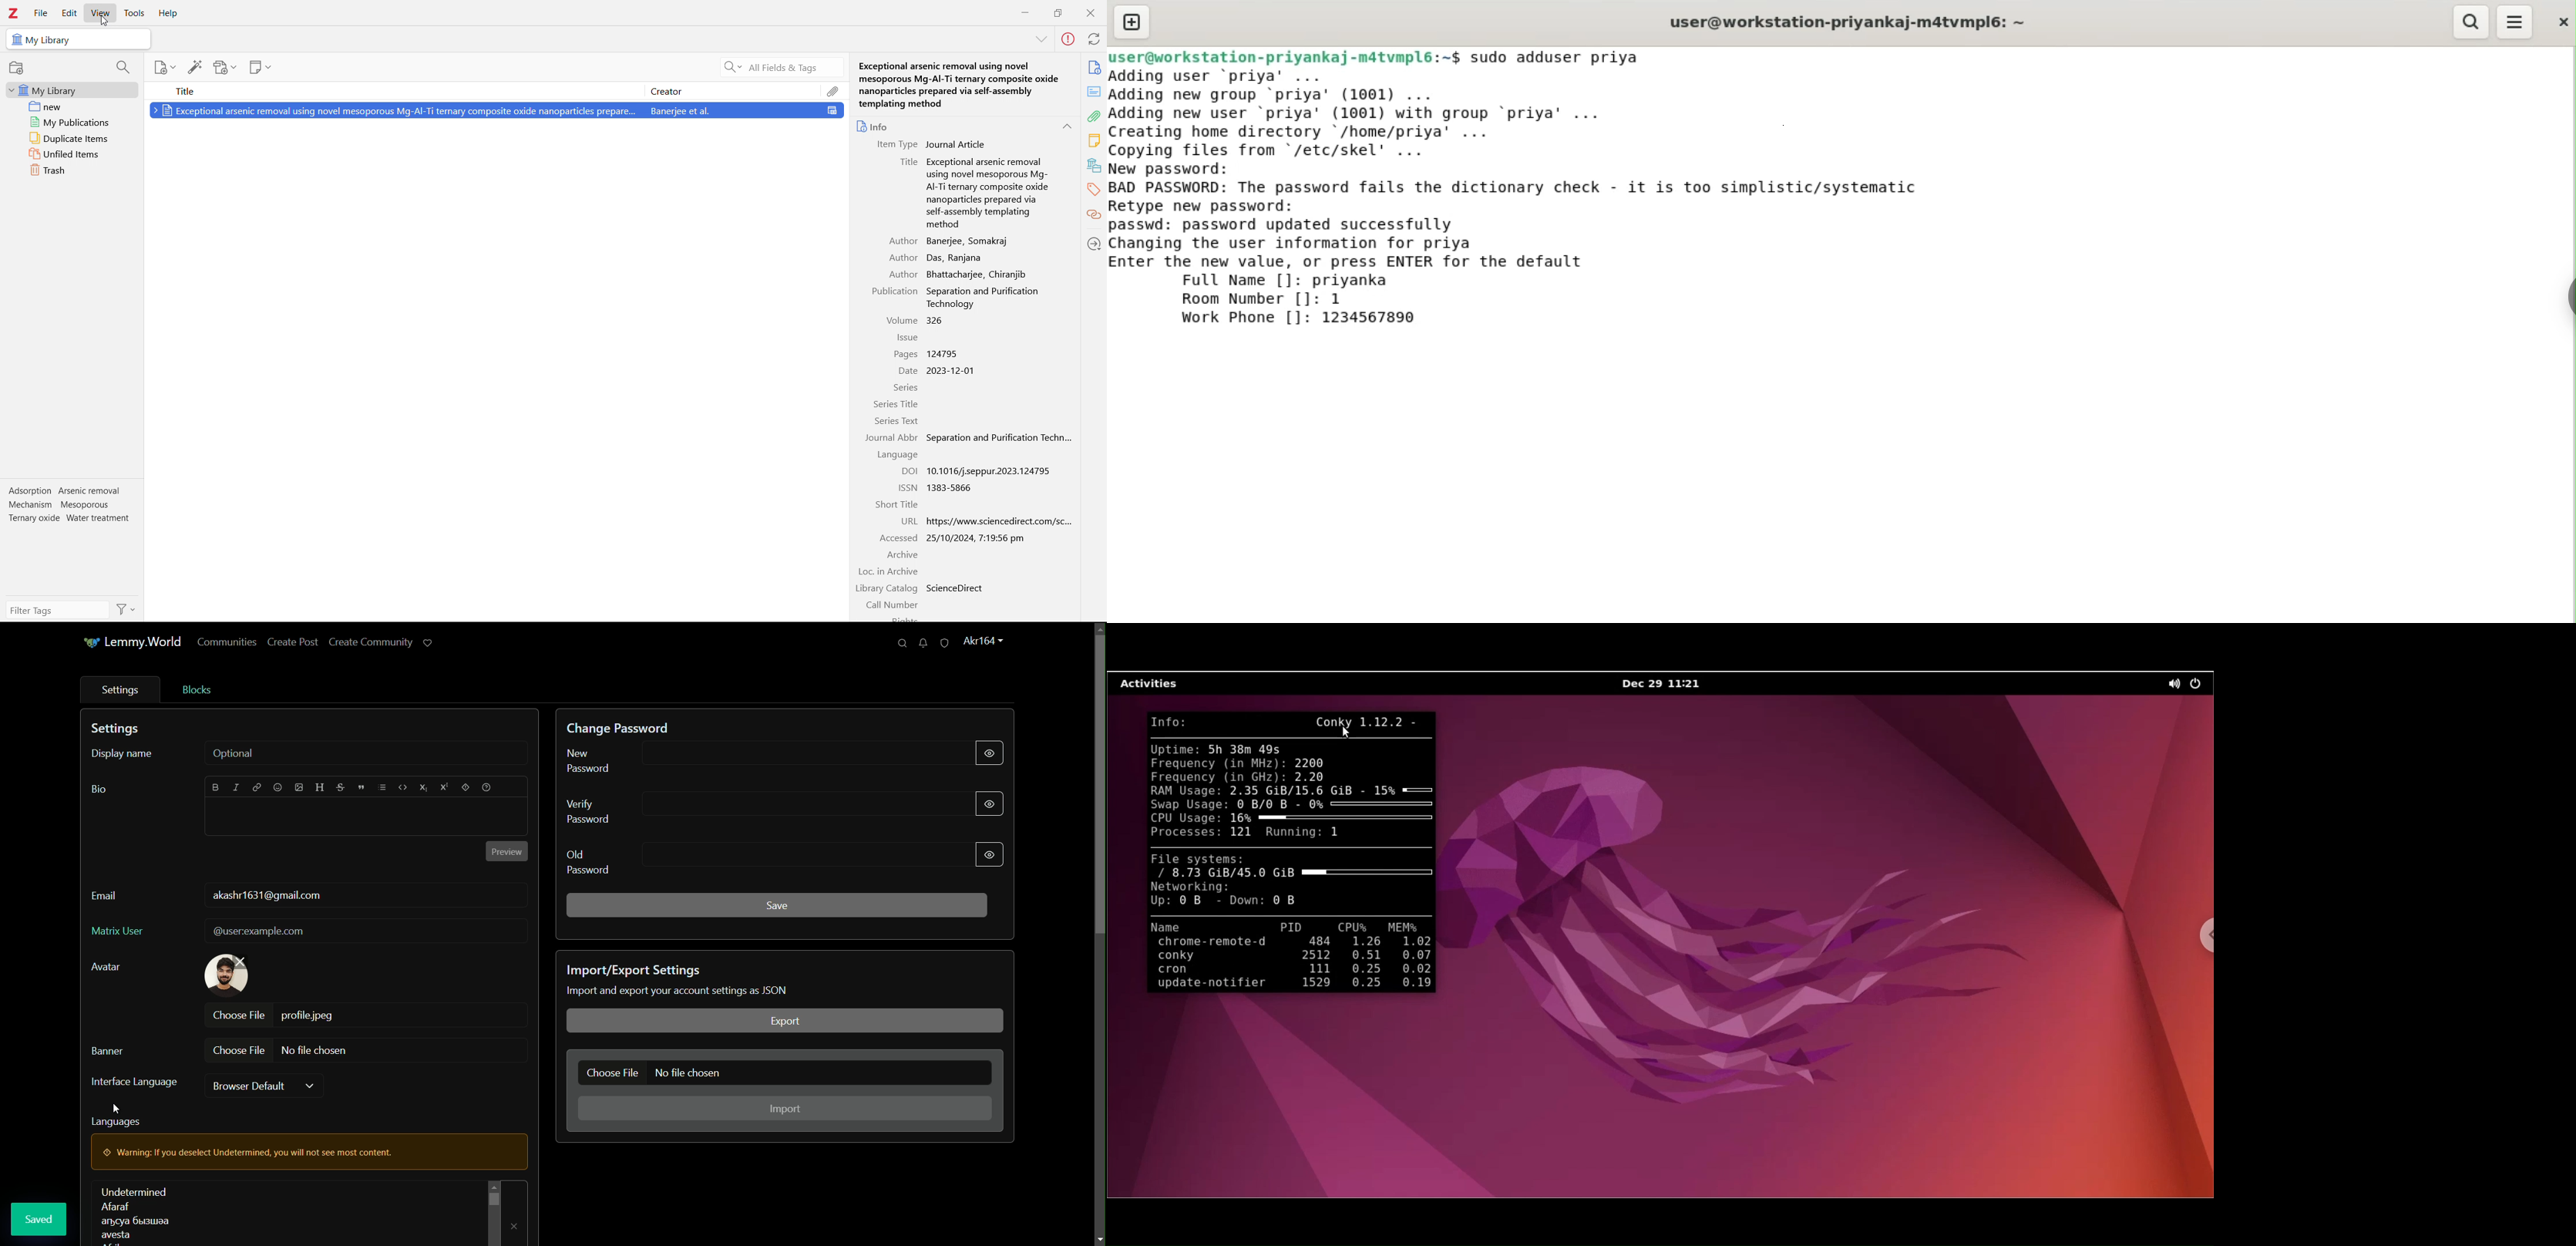 This screenshot has width=2576, height=1260. What do you see at coordinates (72, 122) in the screenshot?
I see `my publications` at bounding box center [72, 122].